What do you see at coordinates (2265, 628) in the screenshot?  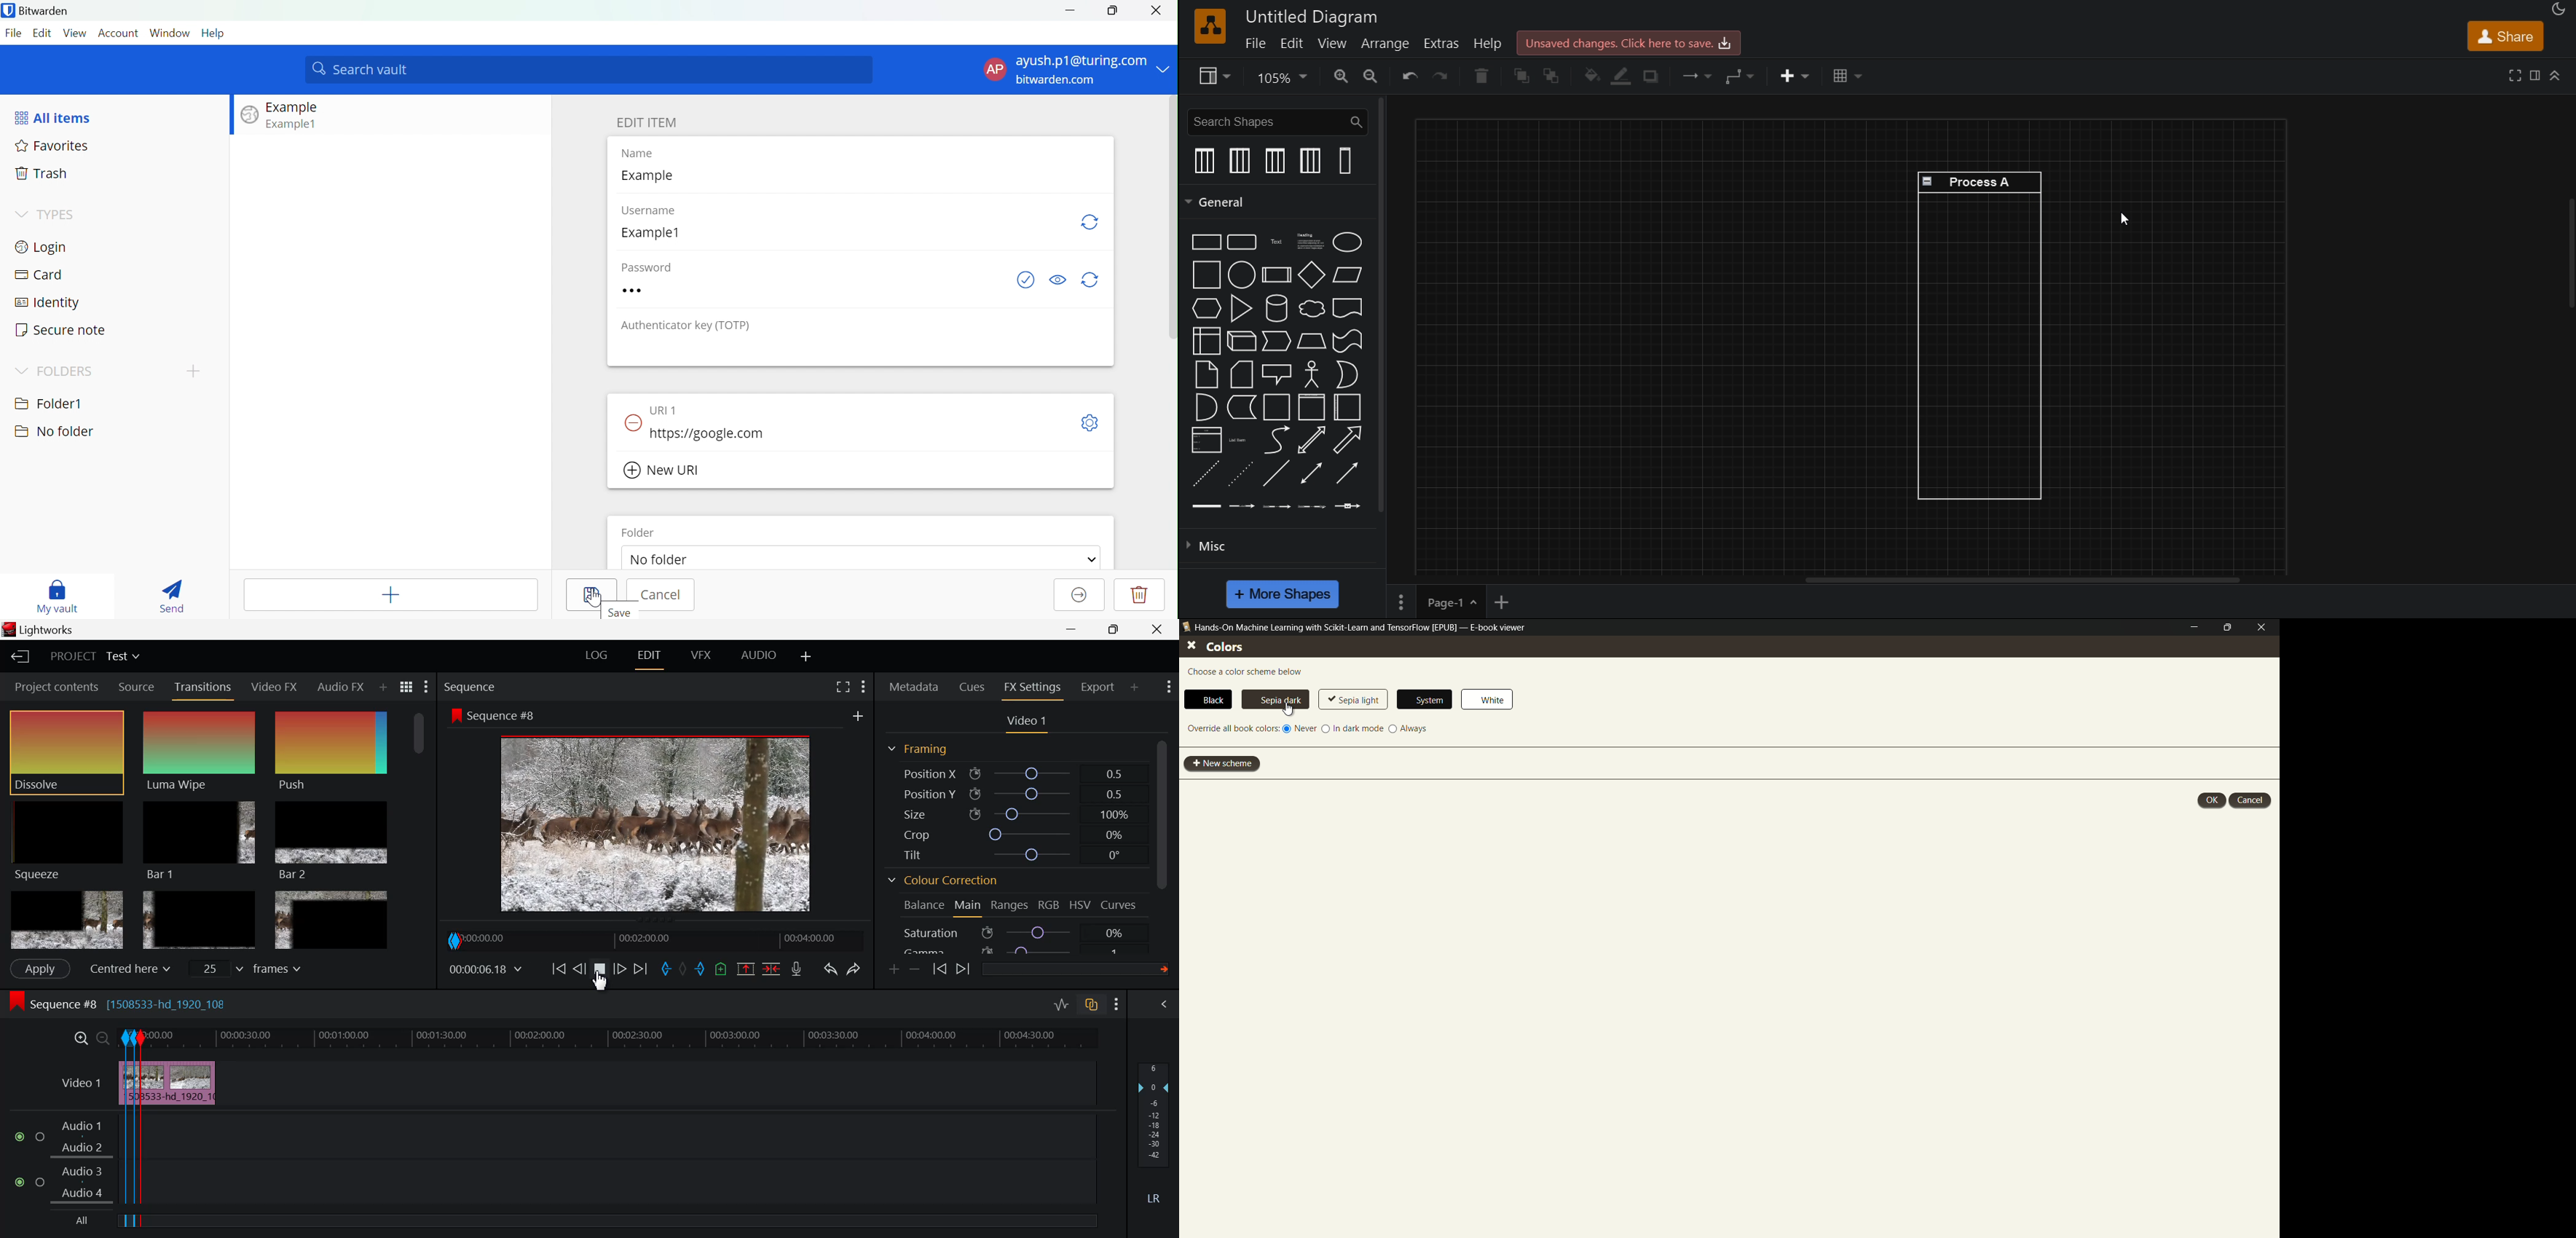 I see `close e-book viewer mode` at bounding box center [2265, 628].